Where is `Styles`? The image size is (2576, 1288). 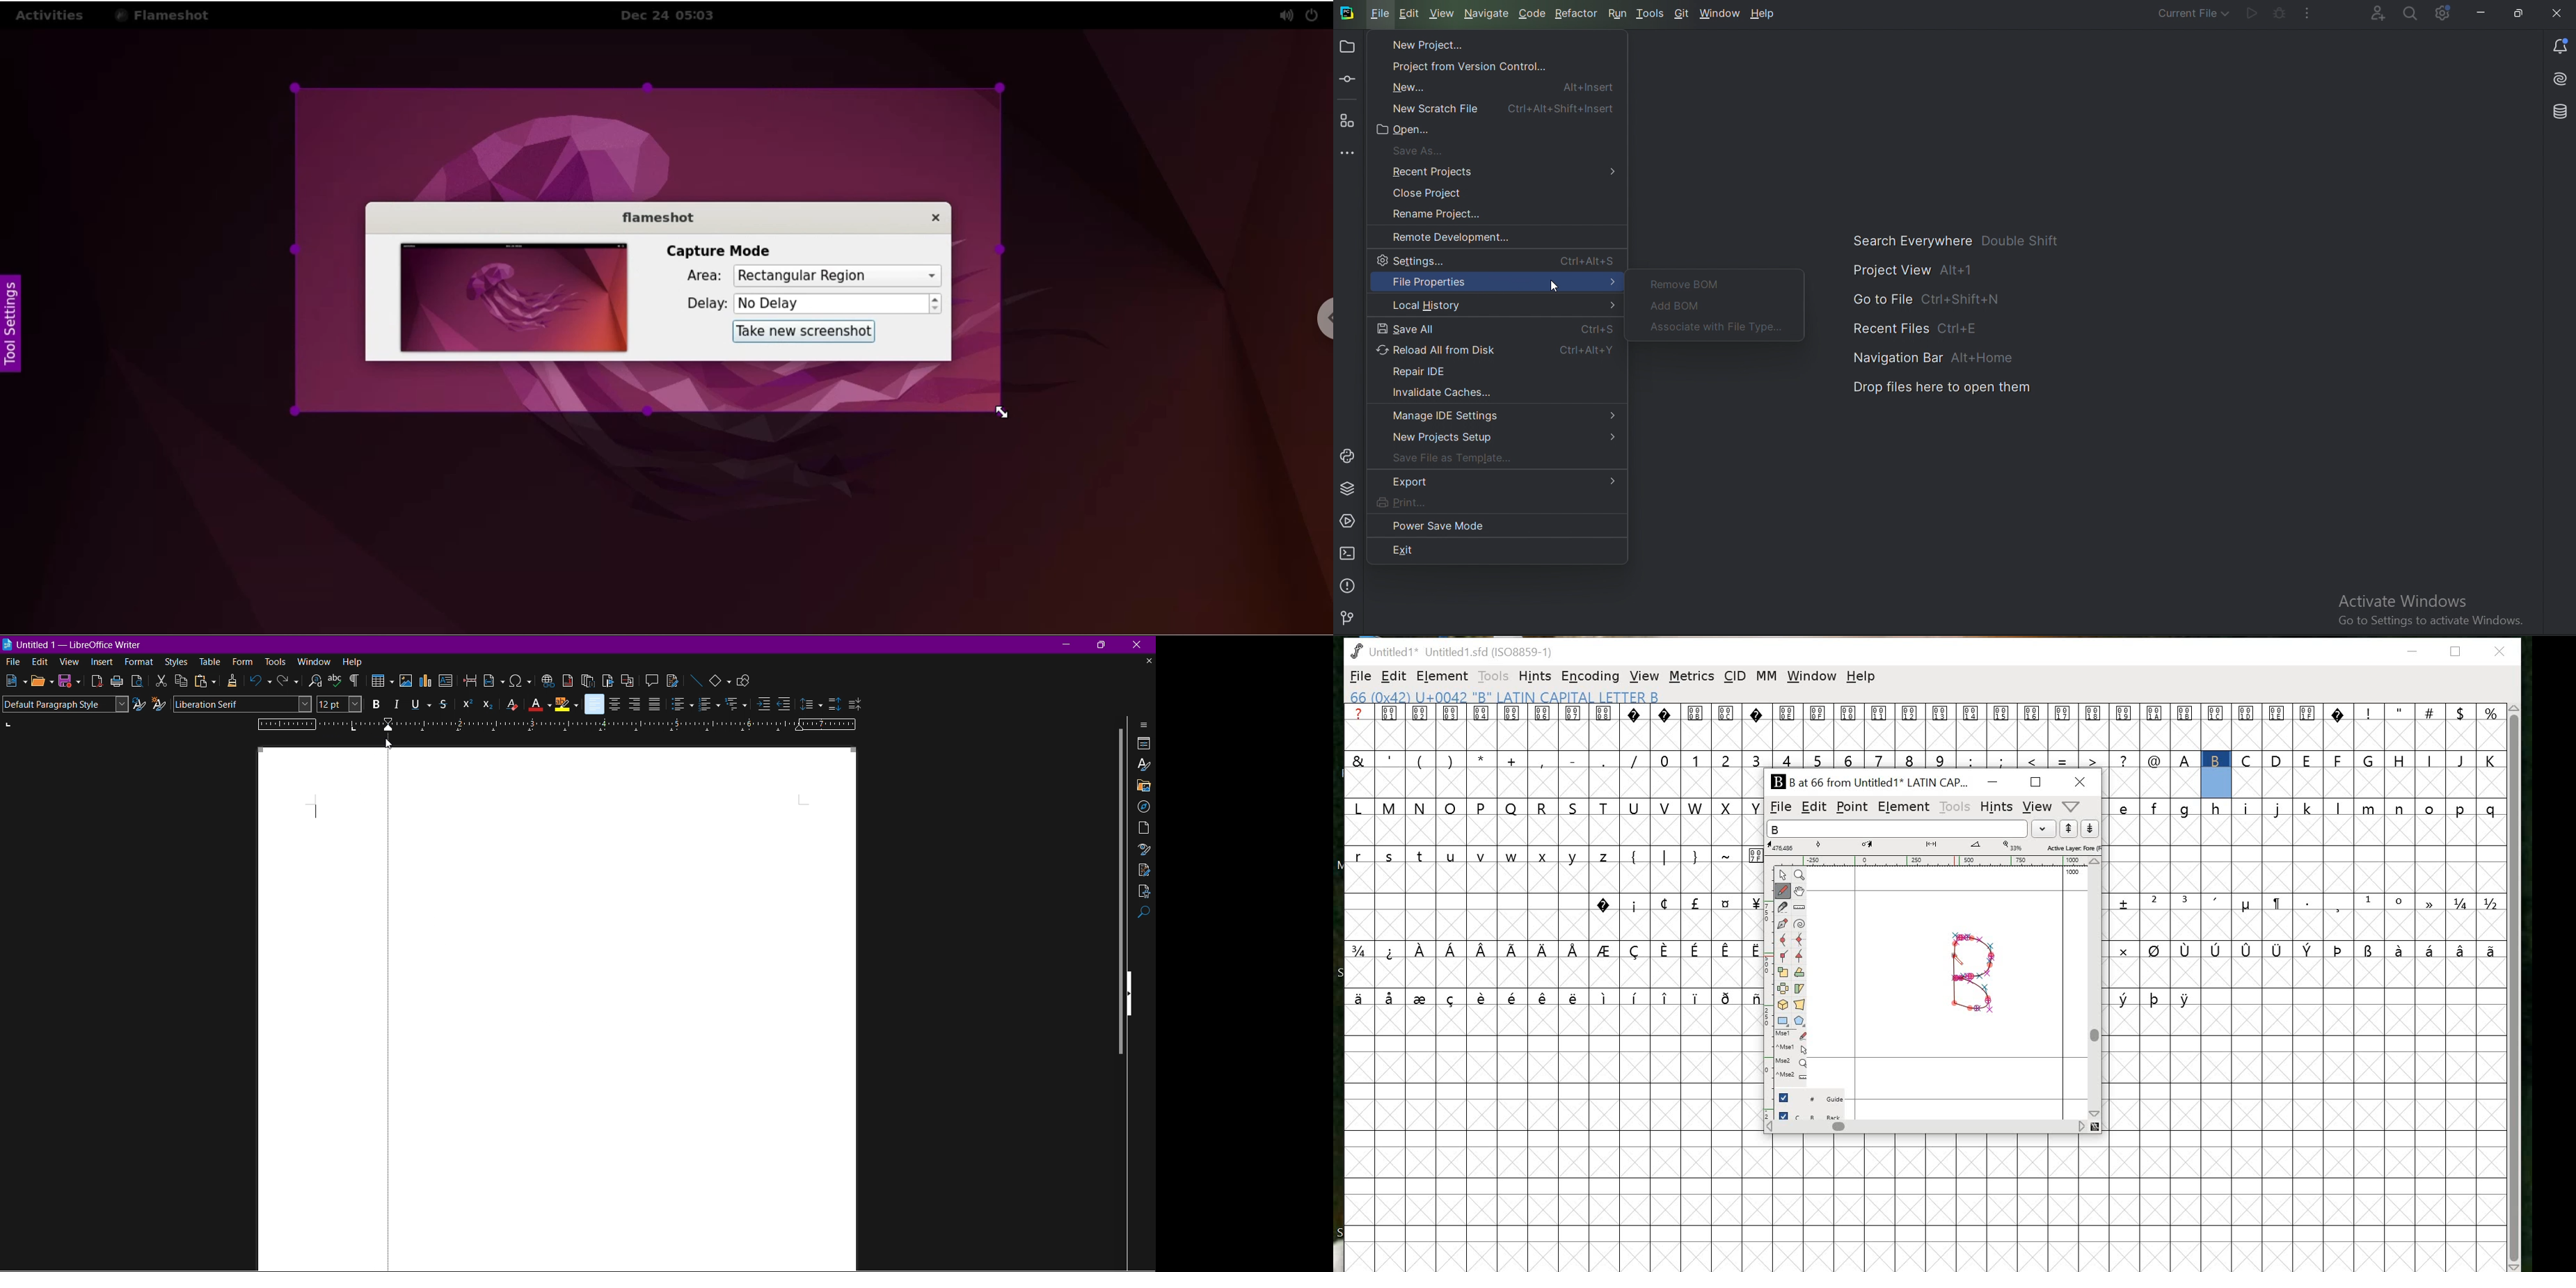 Styles is located at coordinates (1145, 766).